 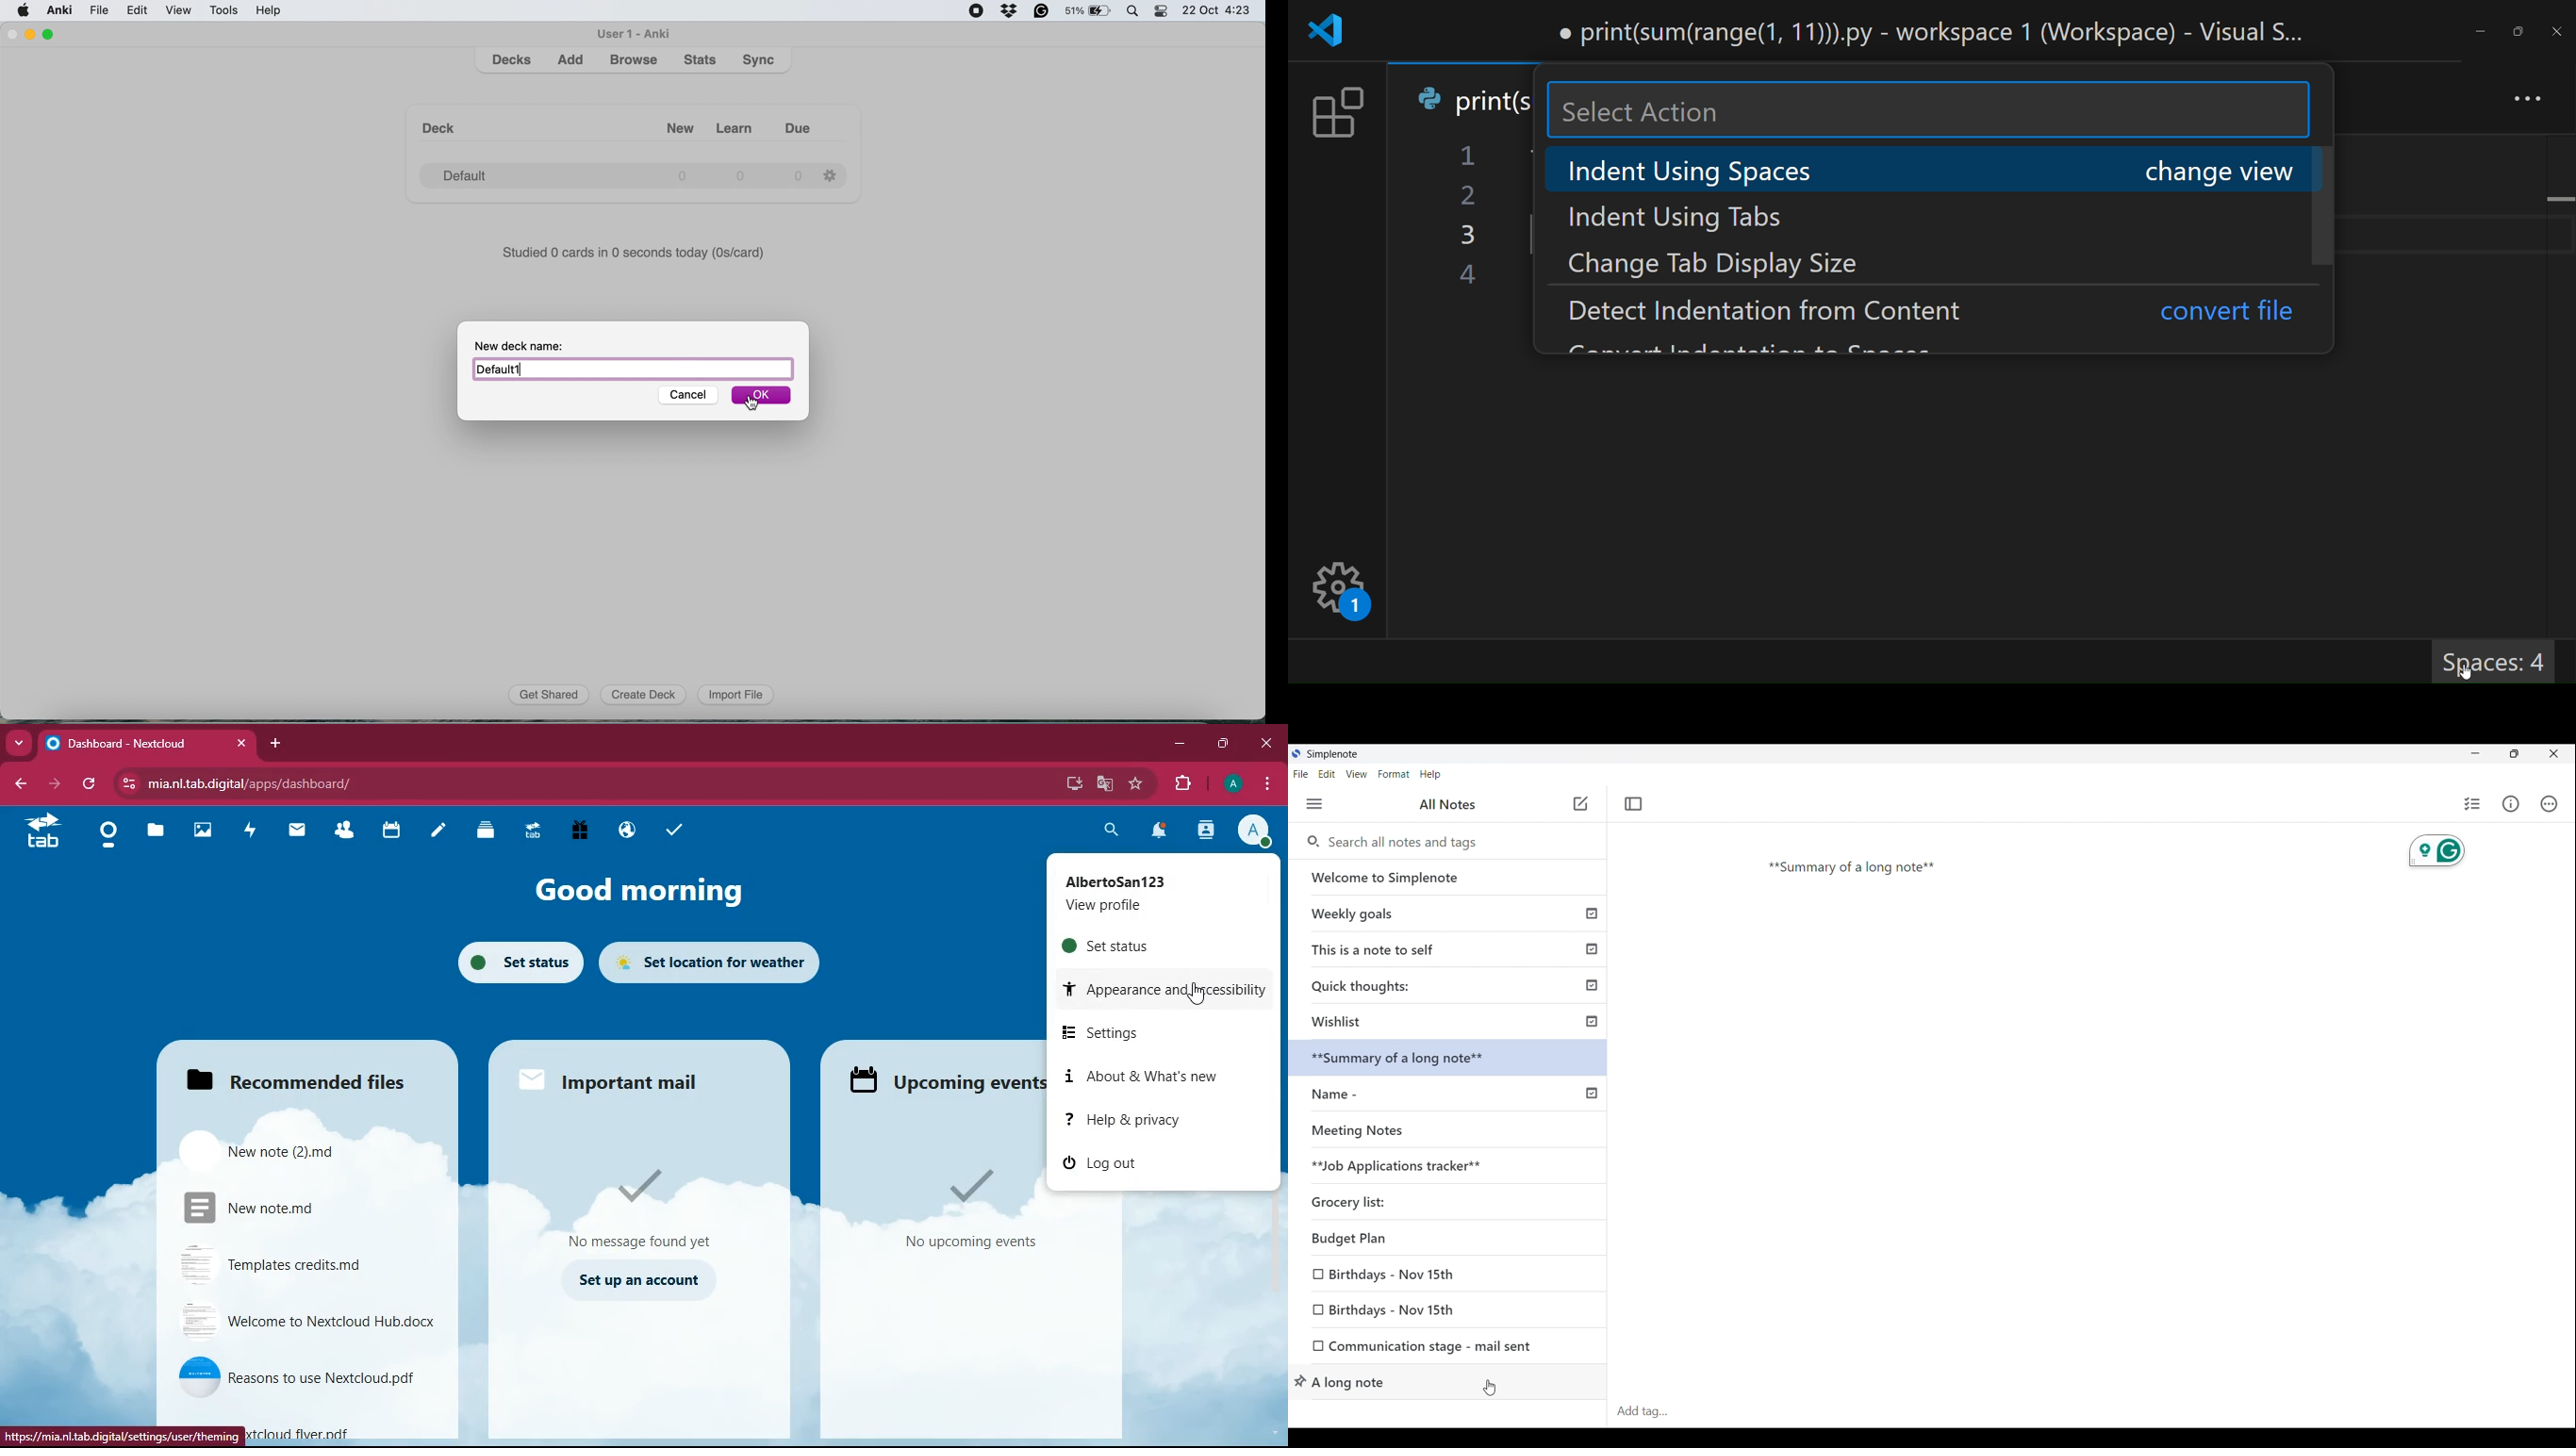 What do you see at coordinates (1450, 947) in the screenshot?
I see `This is a note to self` at bounding box center [1450, 947].